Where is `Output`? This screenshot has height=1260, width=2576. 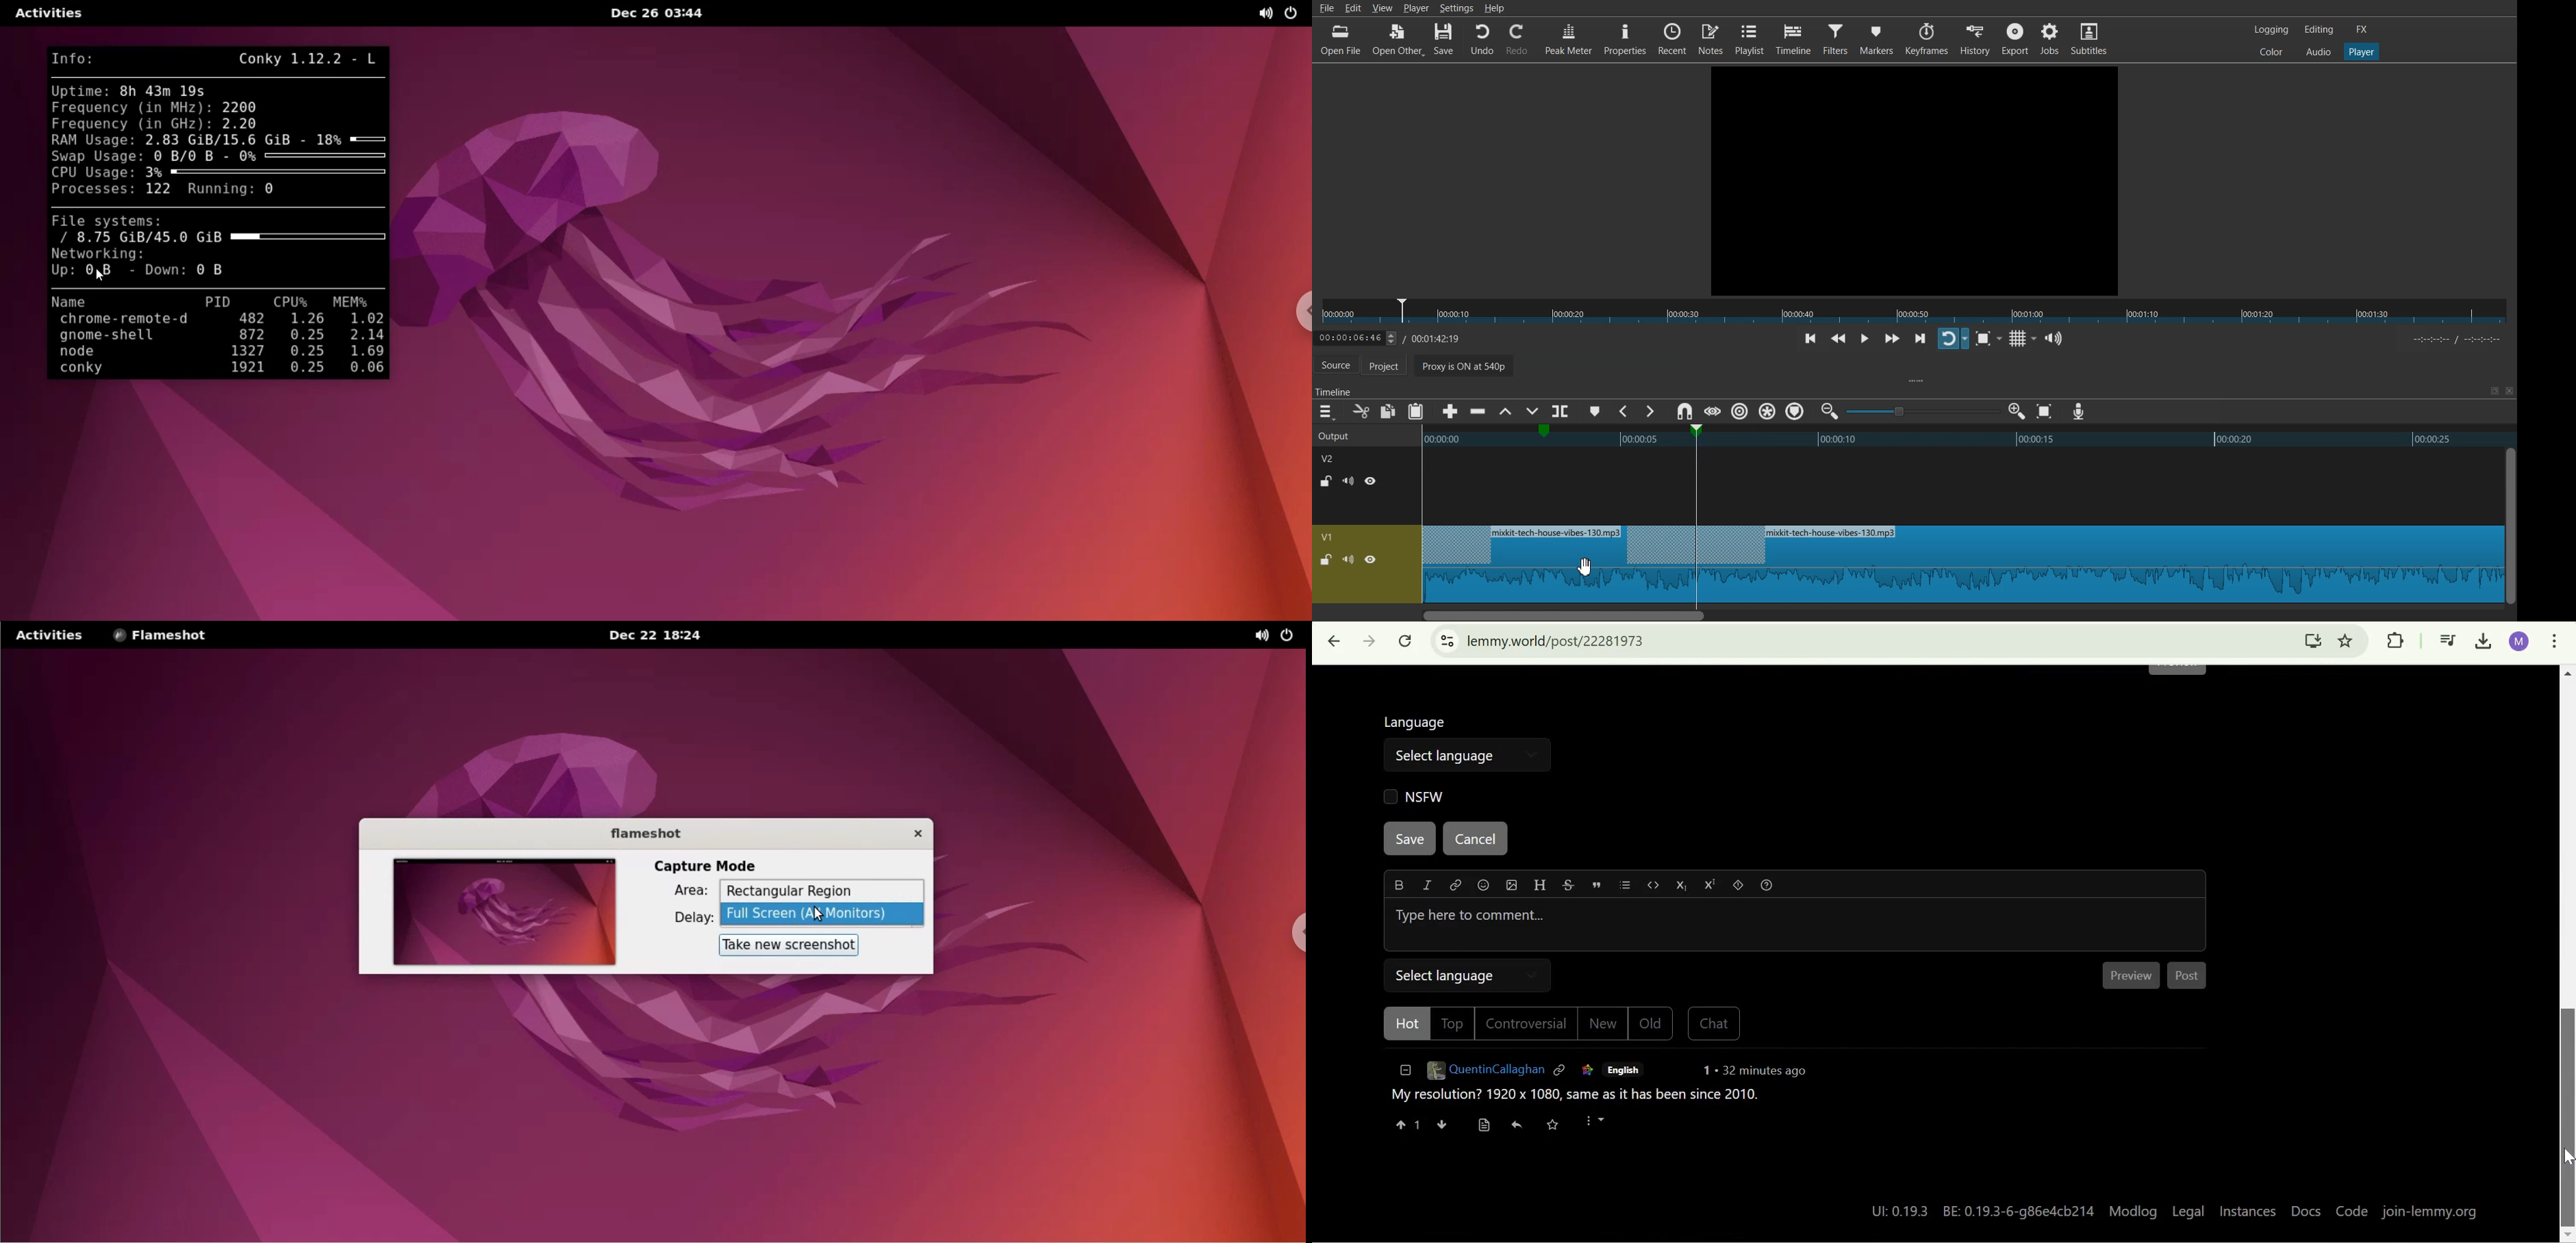
Output is located at coordinates (1351, 434).